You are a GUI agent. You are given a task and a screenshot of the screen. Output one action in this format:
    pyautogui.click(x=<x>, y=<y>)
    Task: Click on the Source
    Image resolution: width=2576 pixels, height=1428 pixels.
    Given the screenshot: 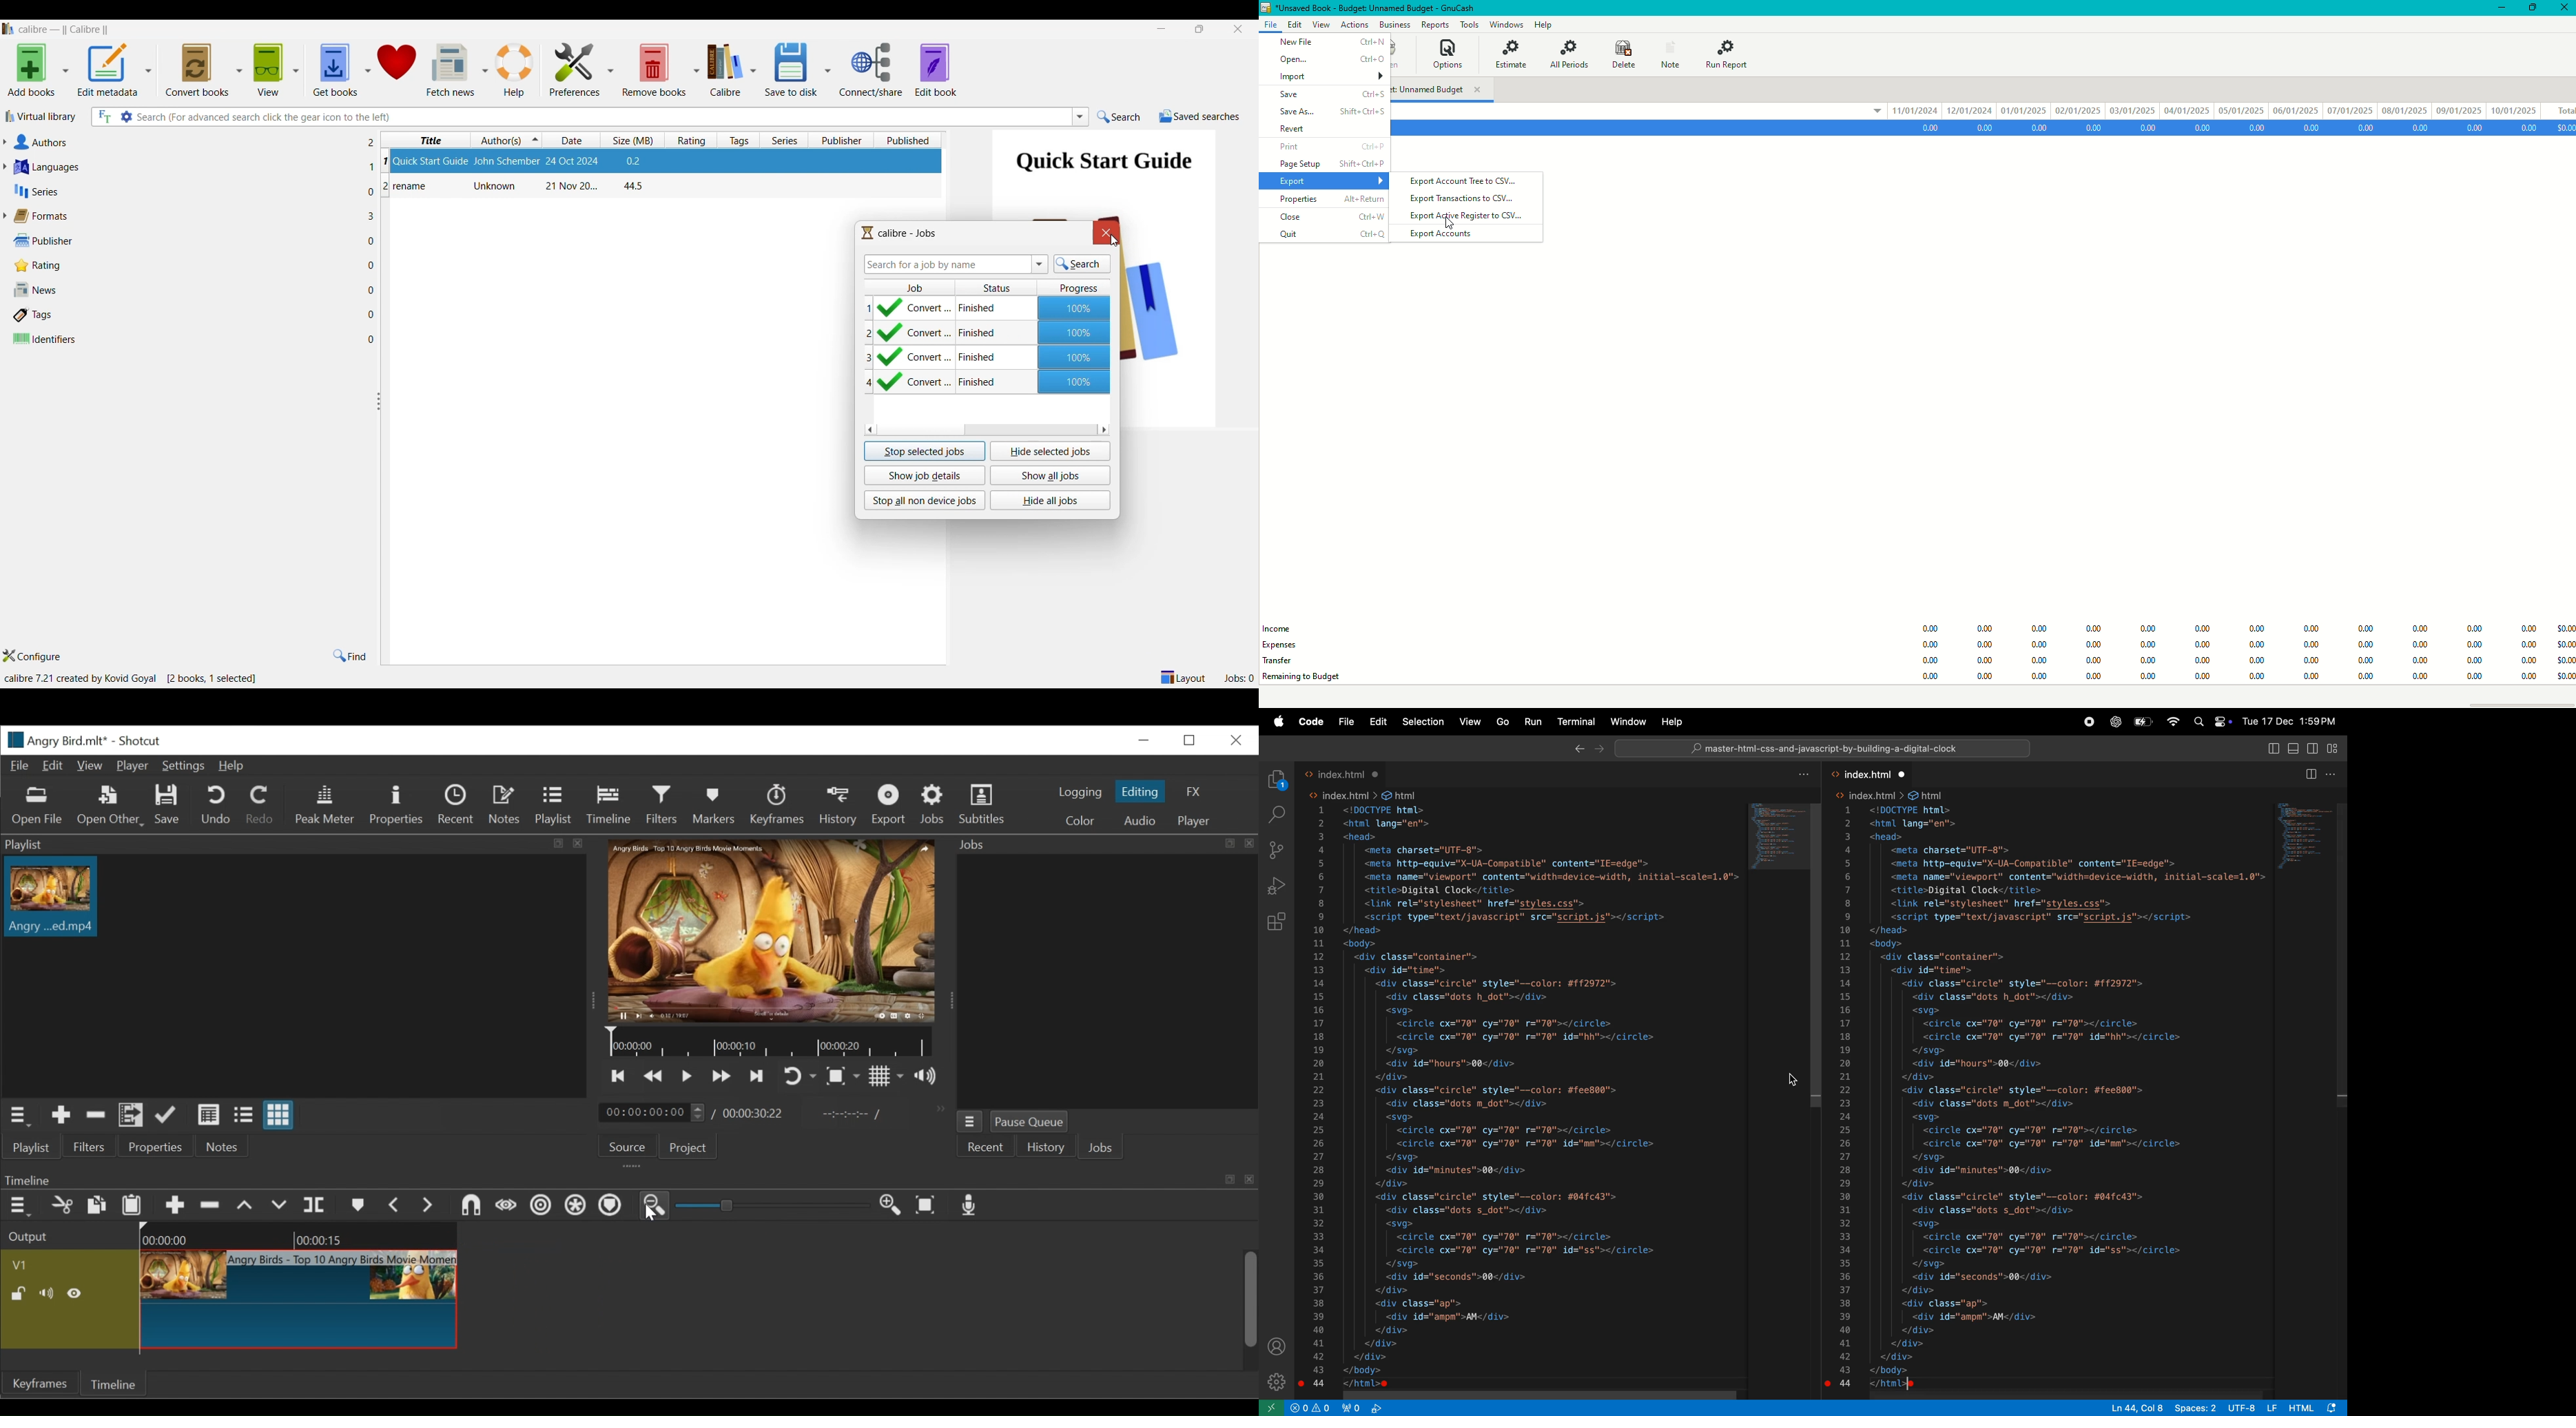 What is the action you would take?
    pyautogui.click(x=628, y=1147)
    